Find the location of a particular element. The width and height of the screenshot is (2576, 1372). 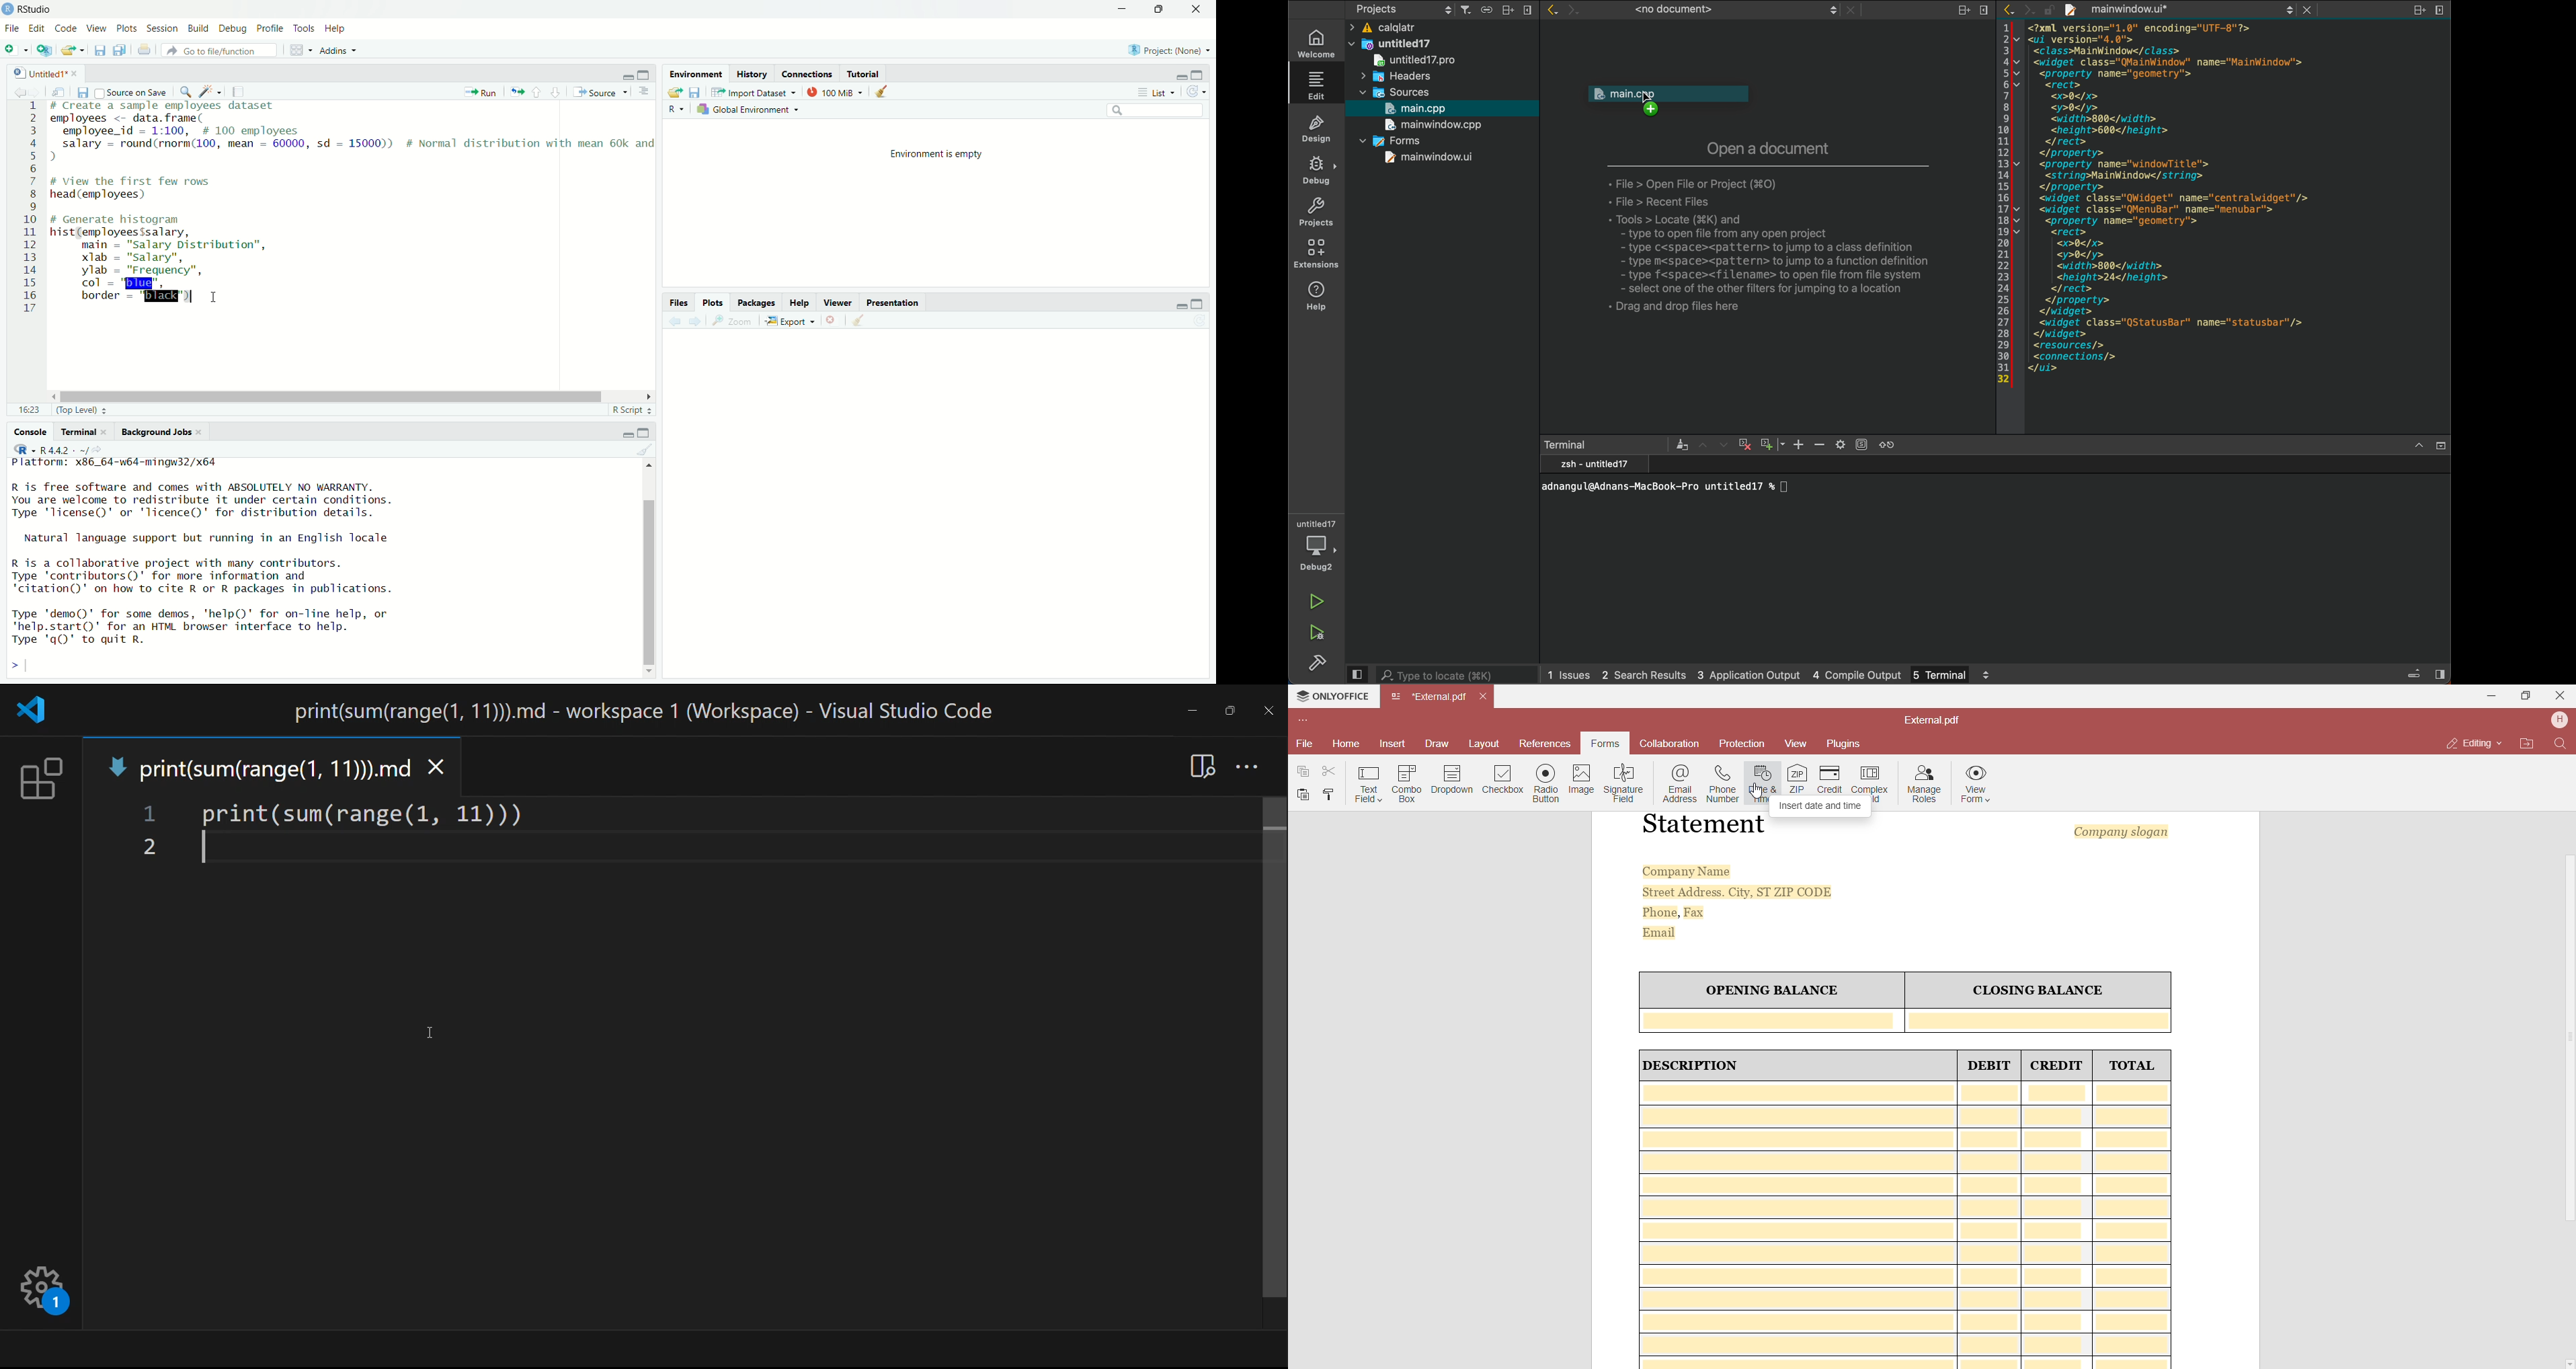

scroll left is located at coordinates (51, 397).